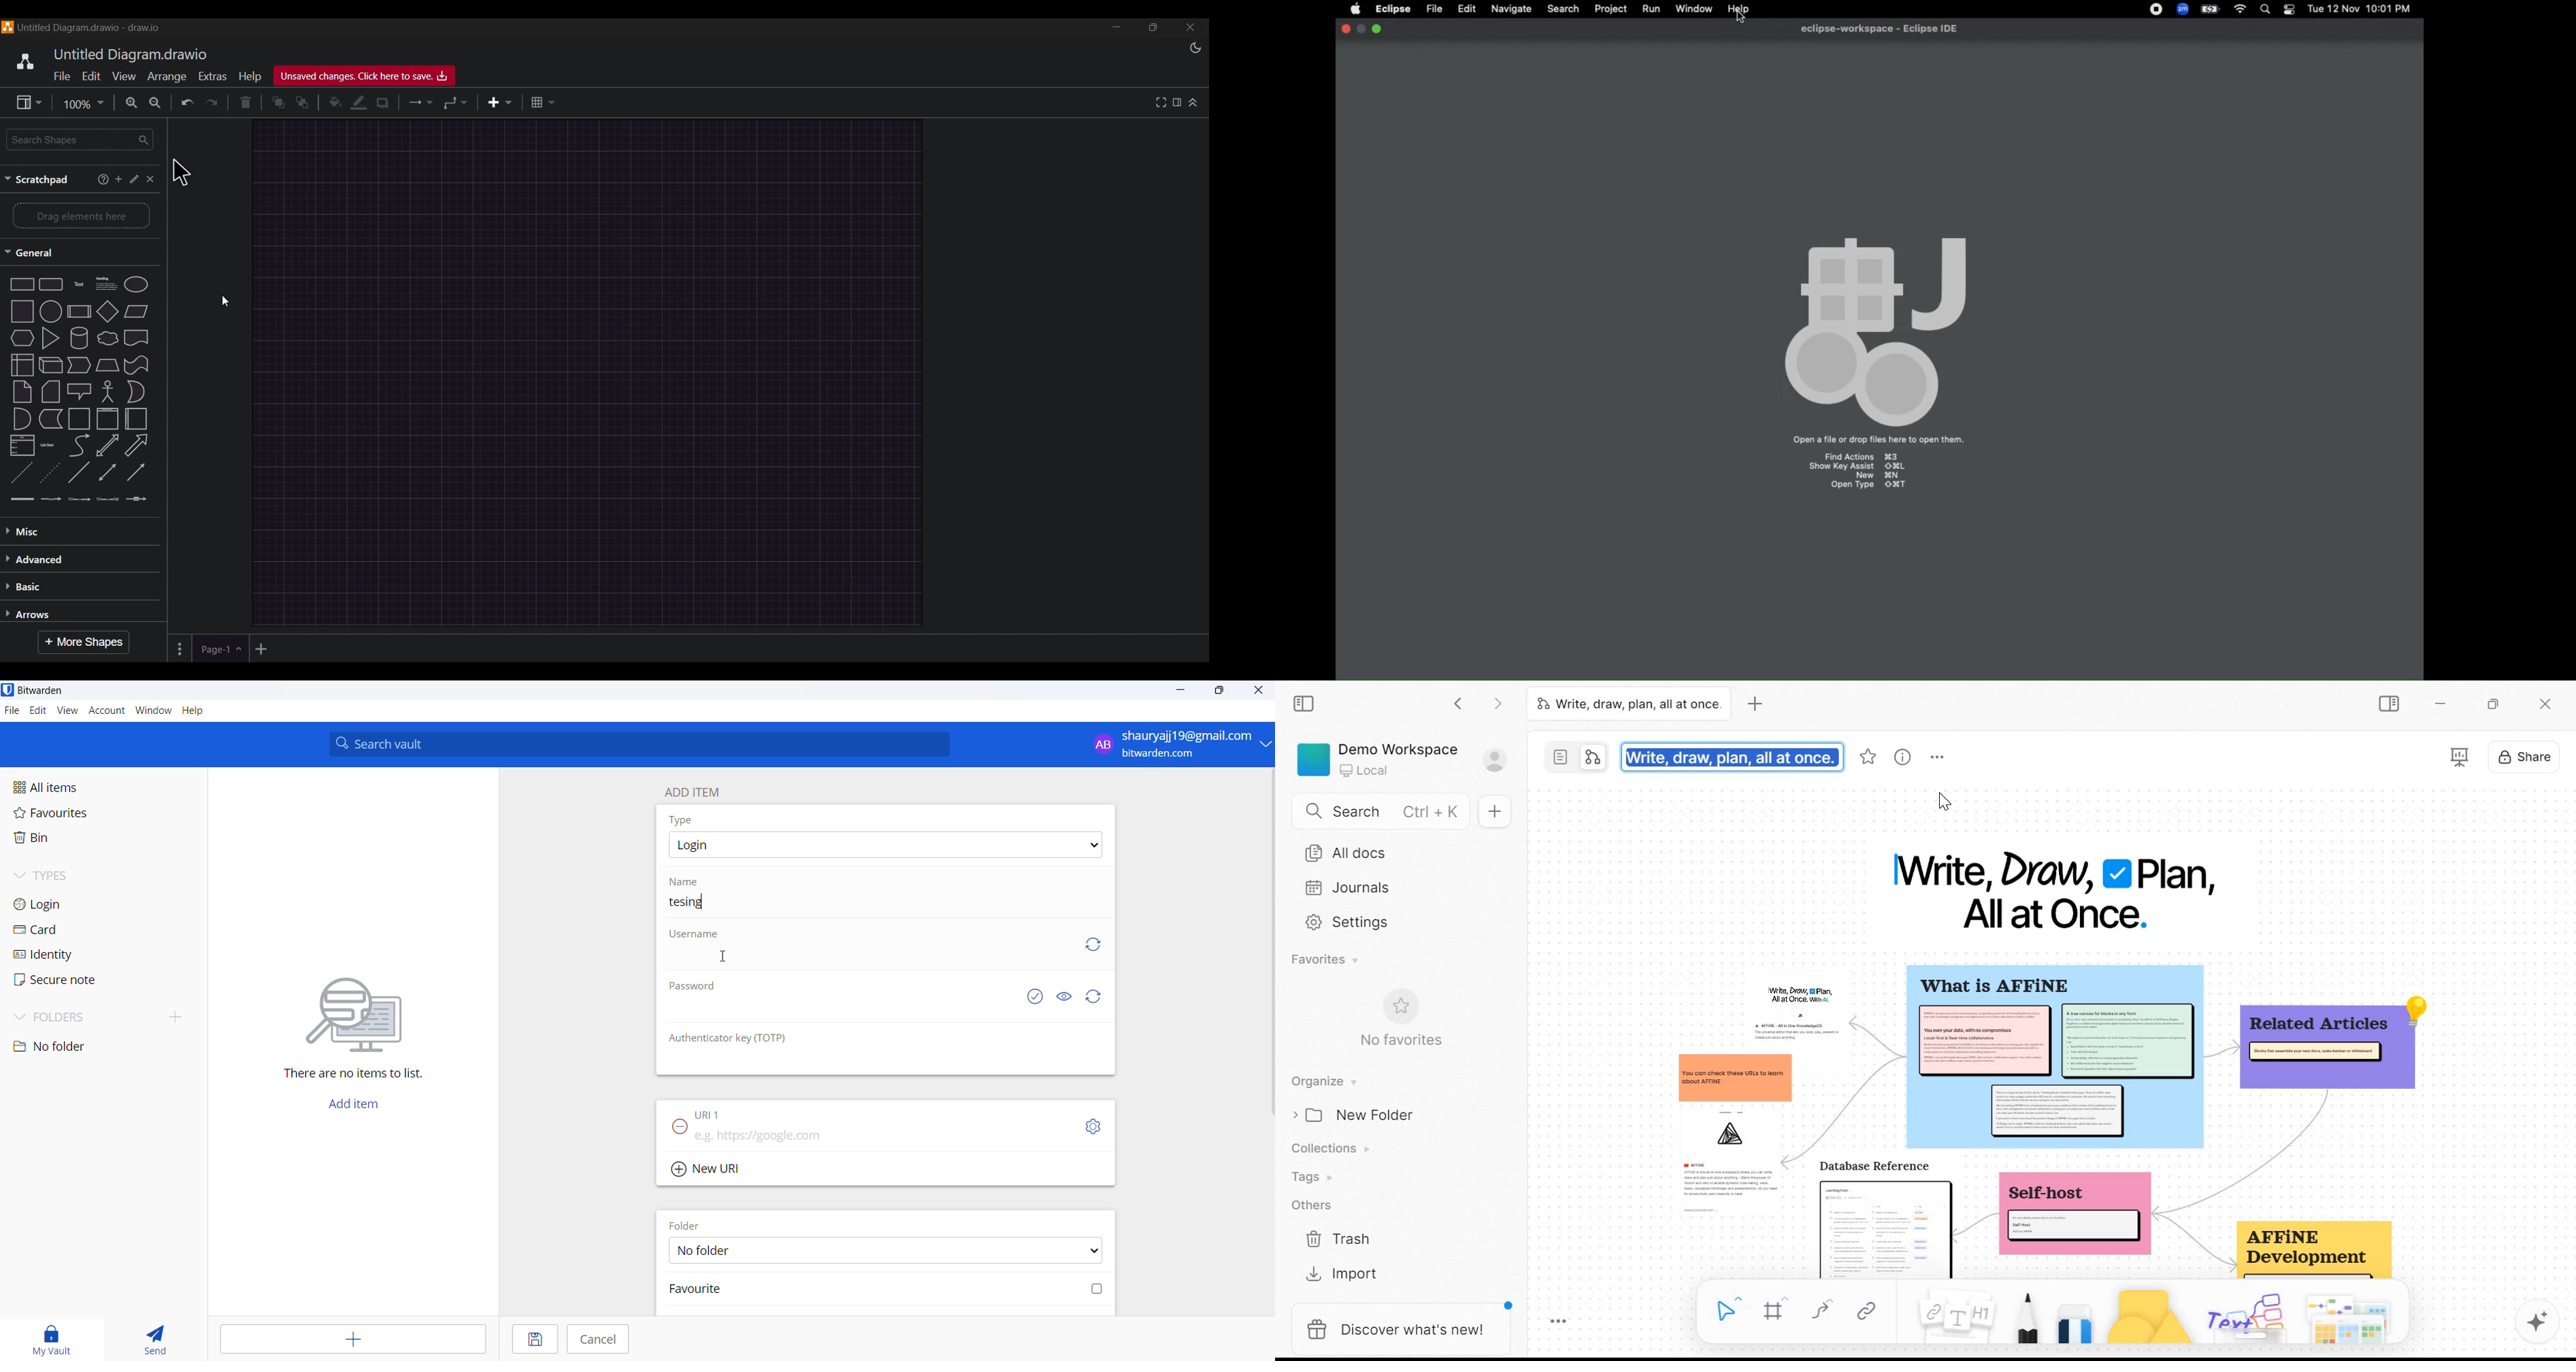 Image resolution: width=2576 pixels, height=1372 pixels. What do you see at coordinates (345, 1075) in the screenshot?
I see `sentence mentioning that there are no items in vault l` at bounding box center [345, 1075].